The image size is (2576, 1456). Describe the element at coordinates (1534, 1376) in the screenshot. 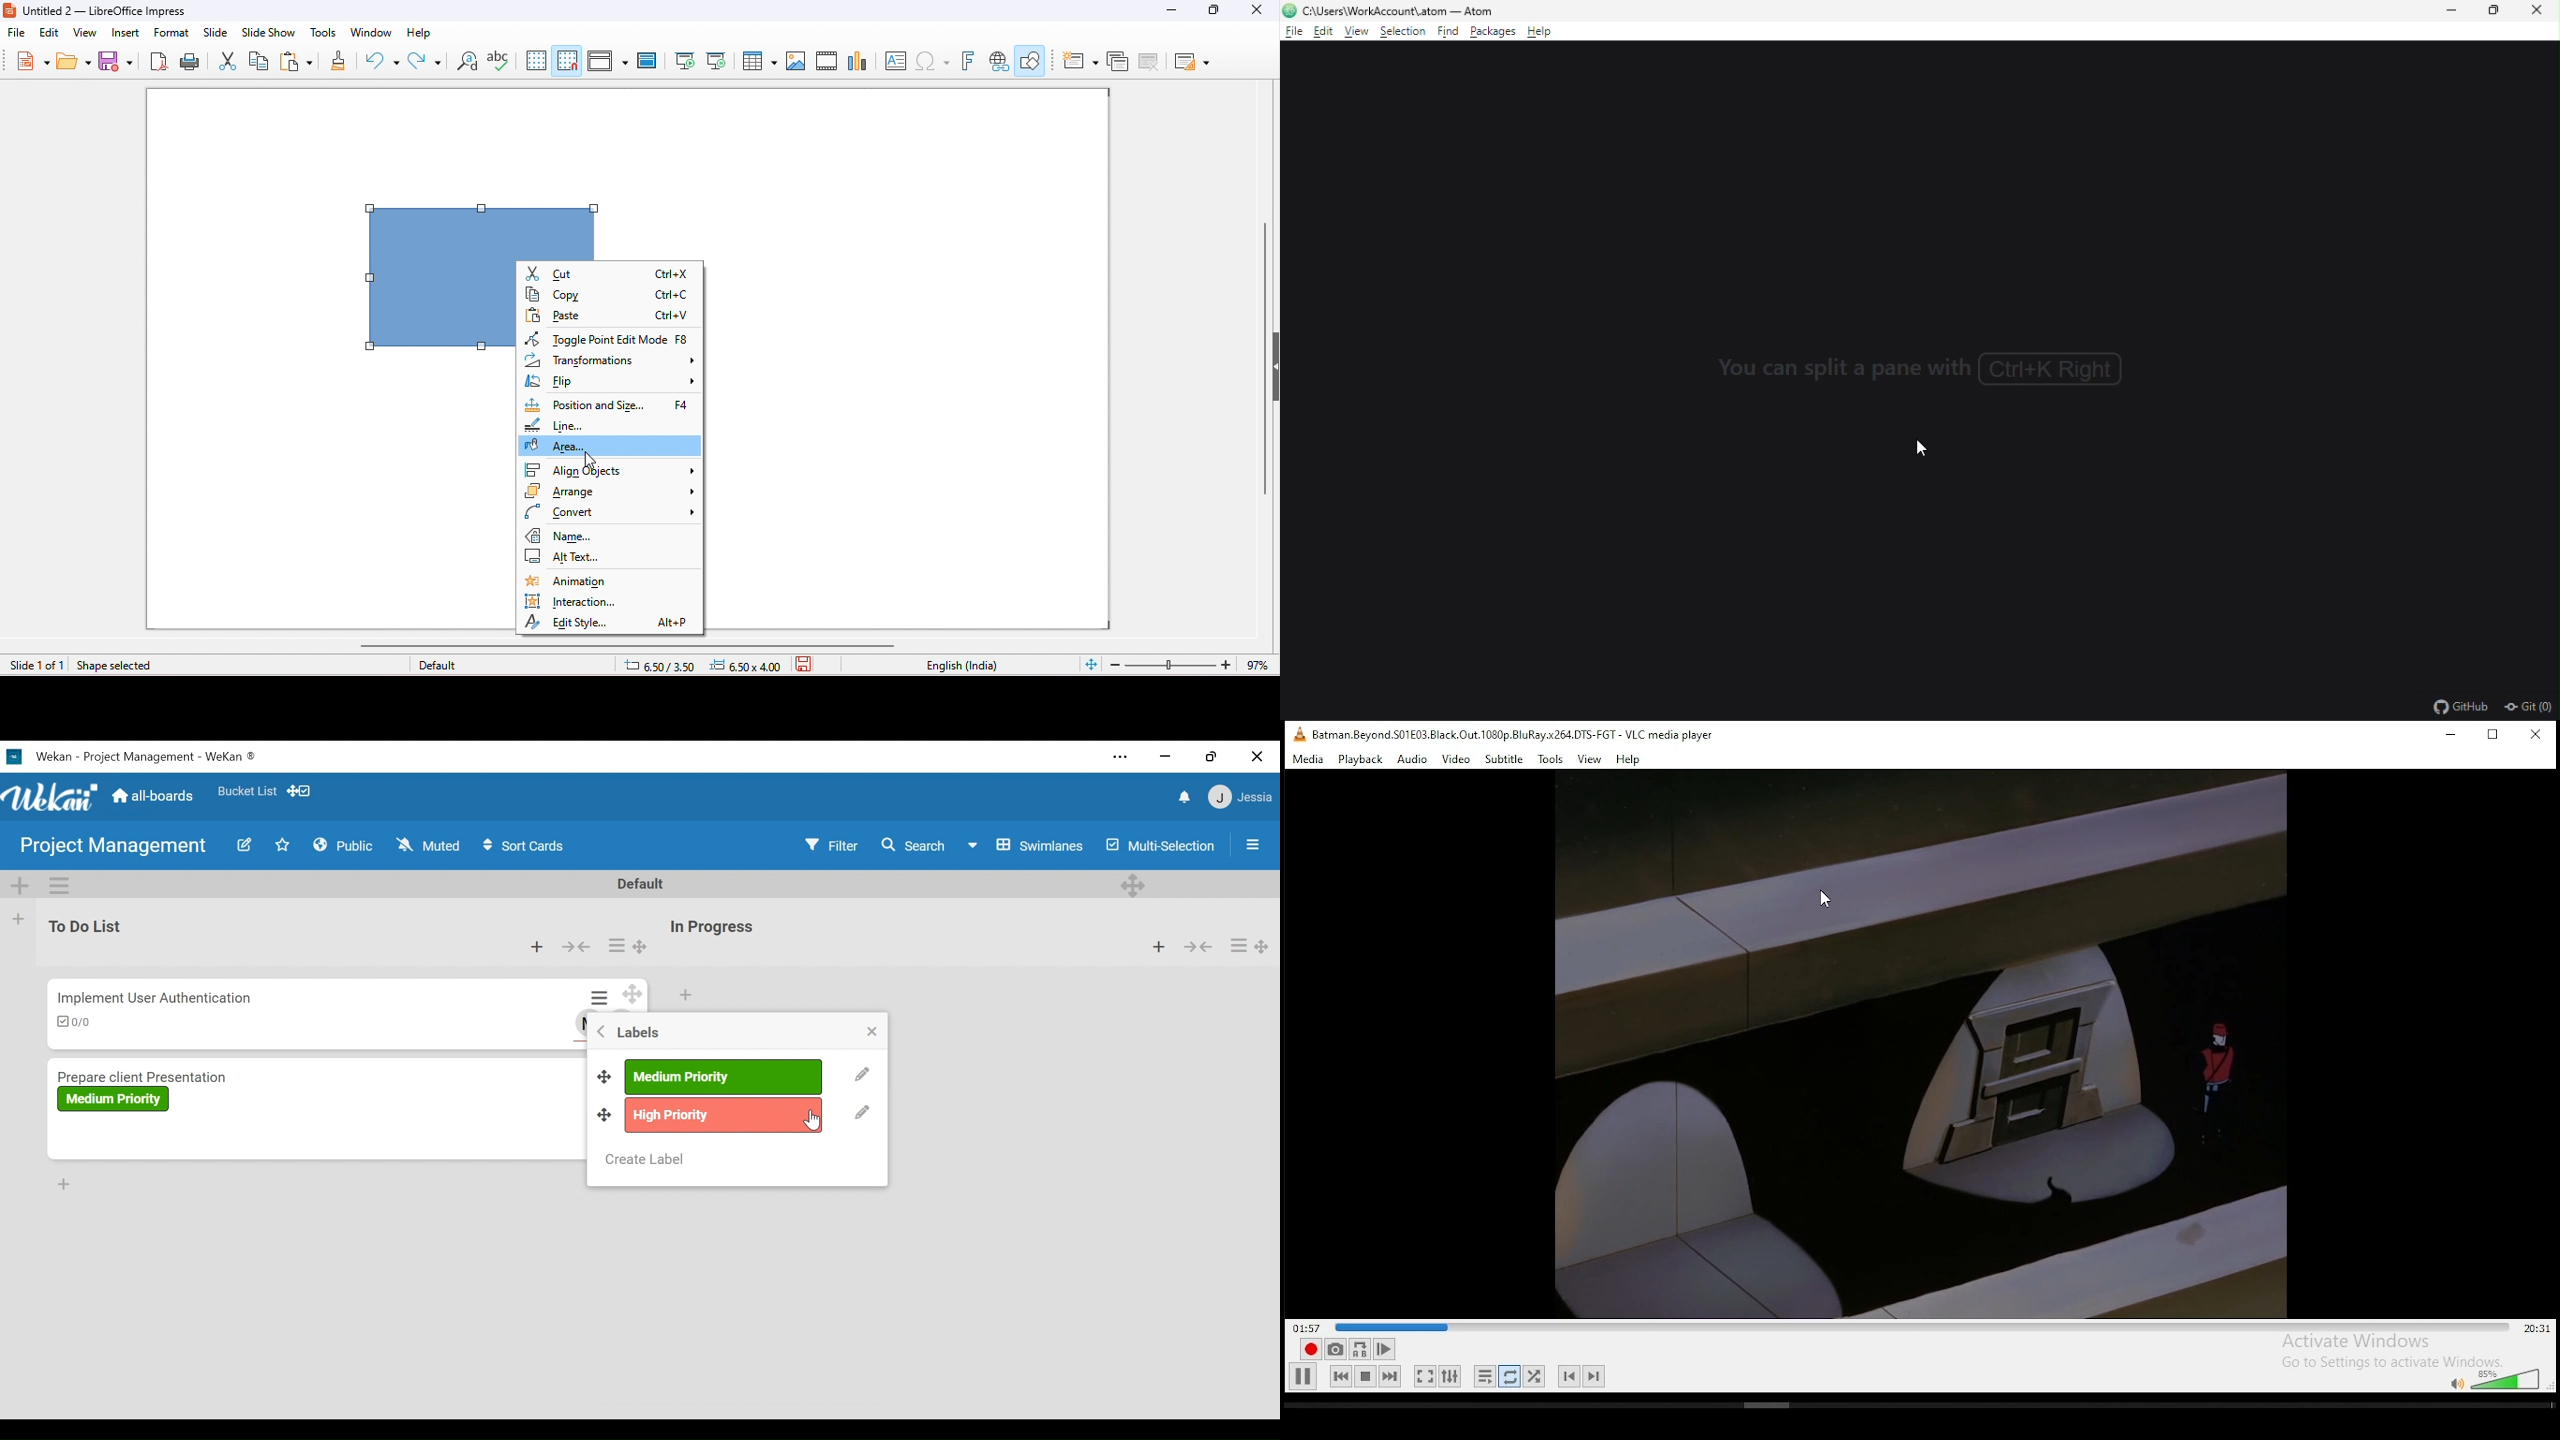

I see `random` at that location.